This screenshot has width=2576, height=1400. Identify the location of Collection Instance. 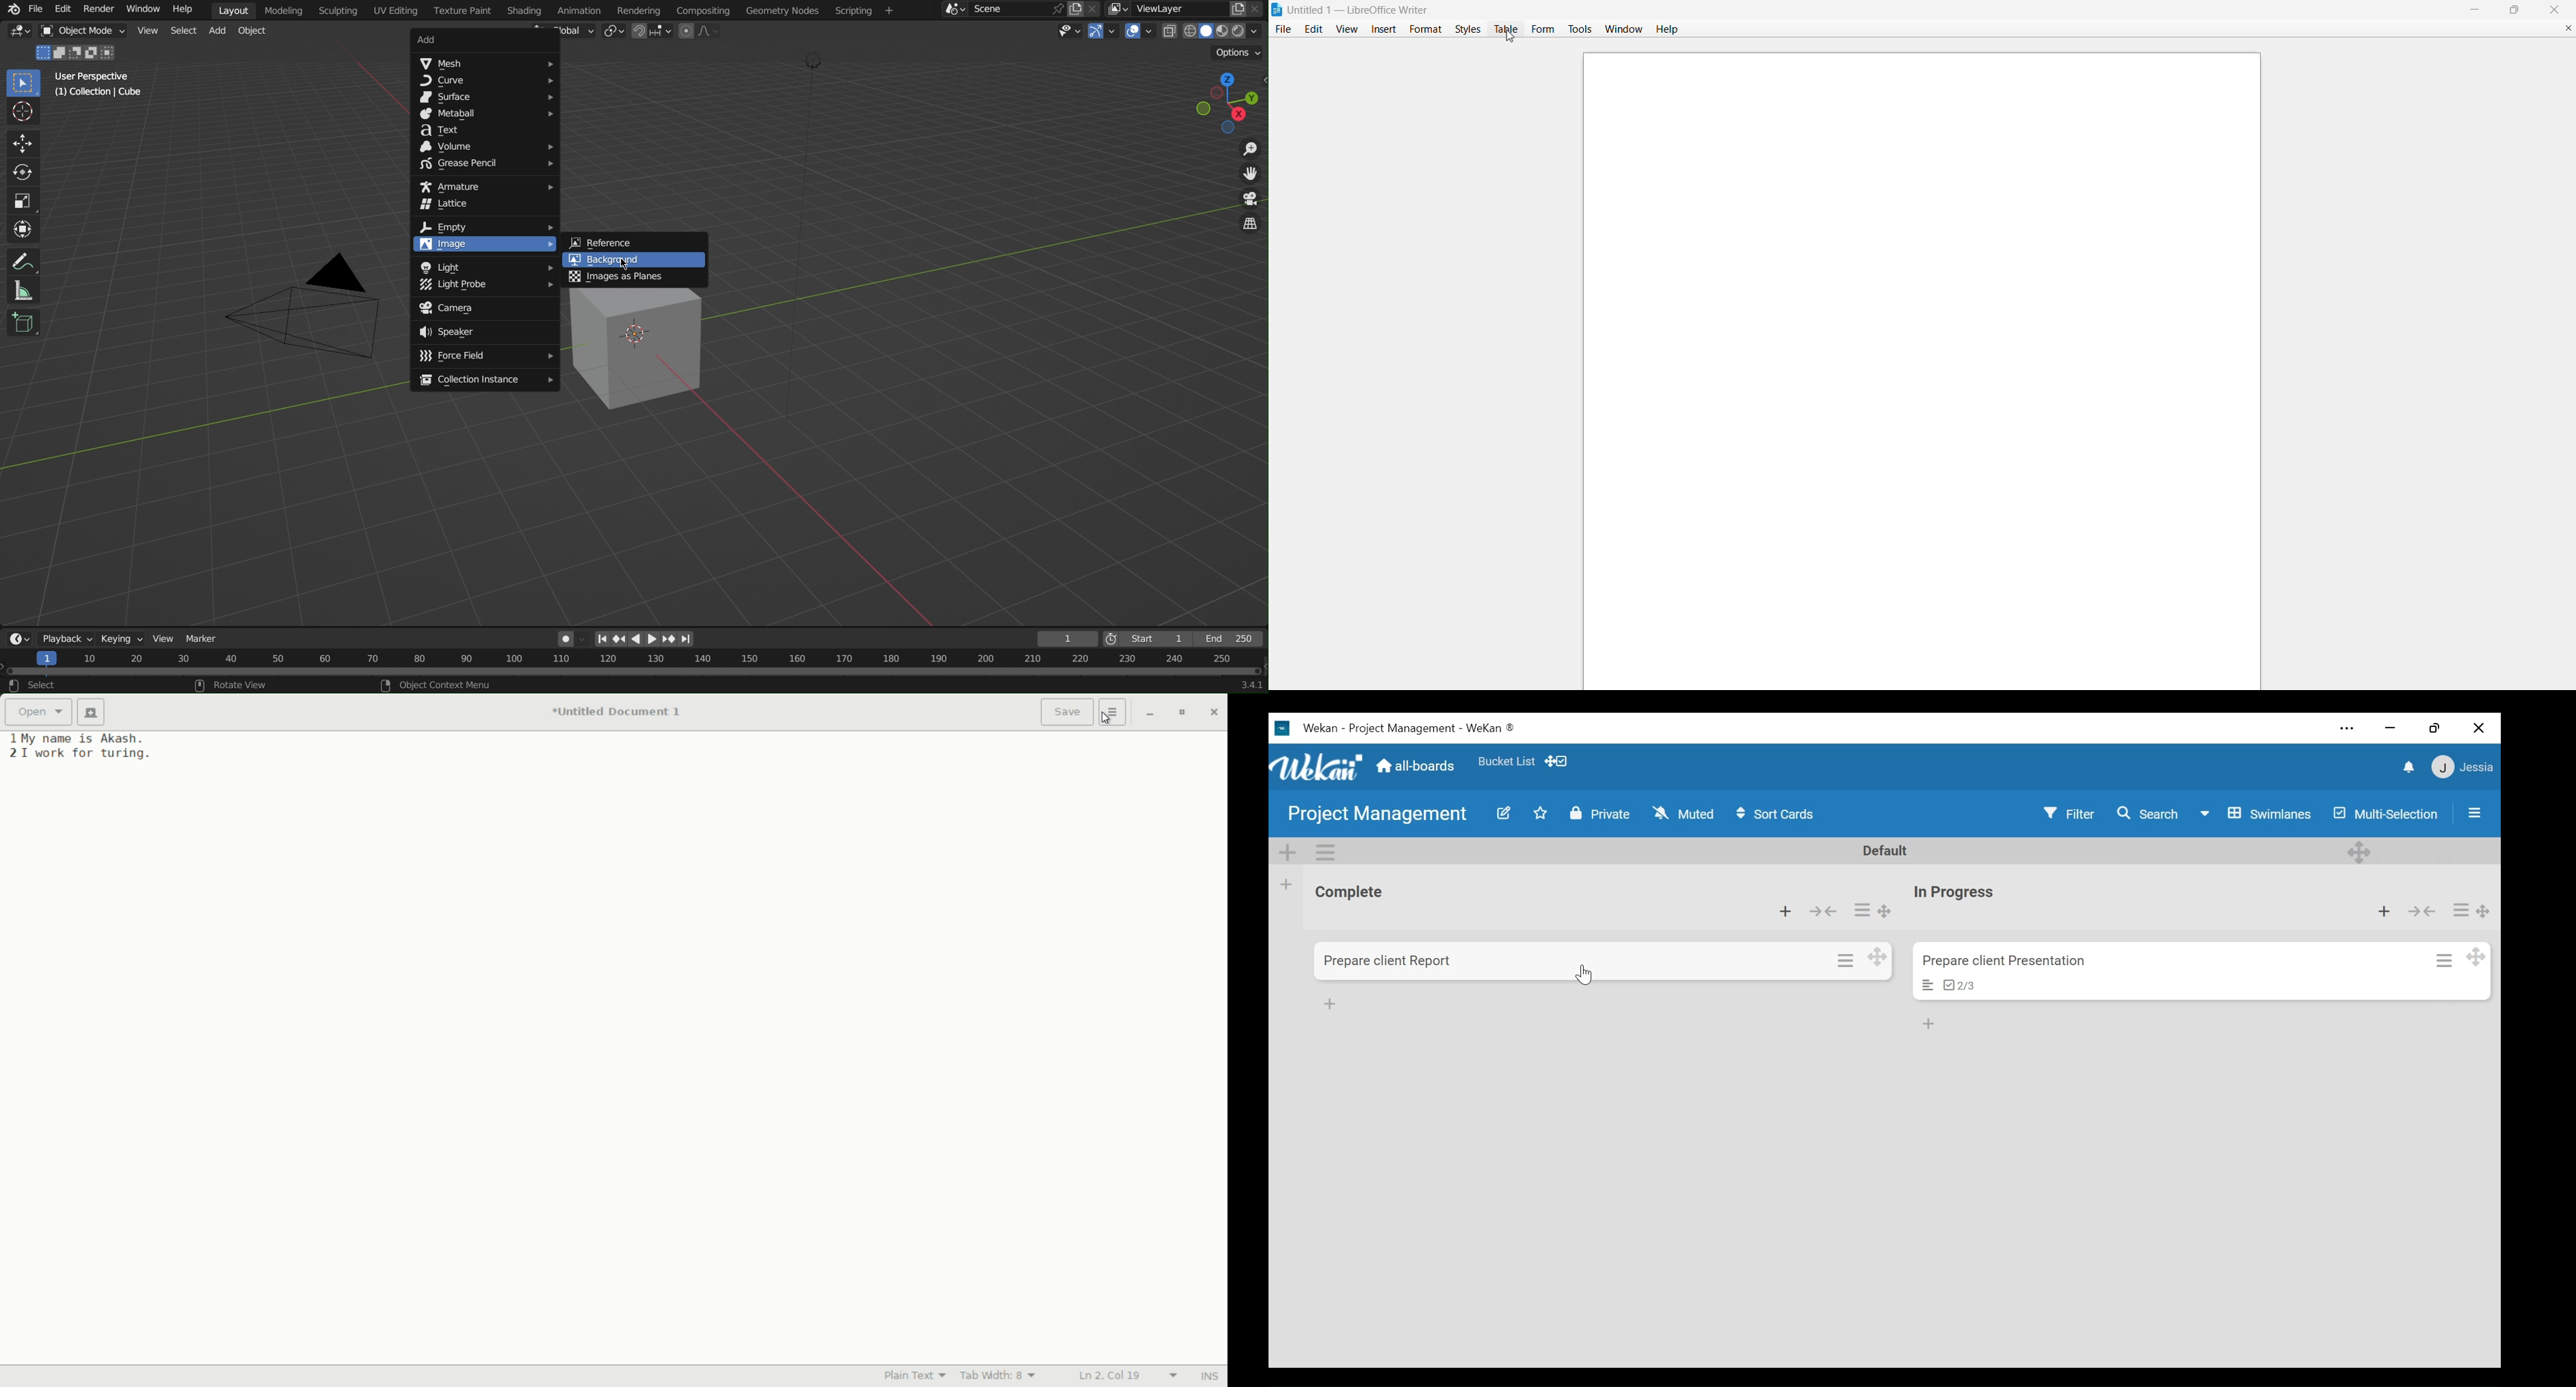
(482, 380).